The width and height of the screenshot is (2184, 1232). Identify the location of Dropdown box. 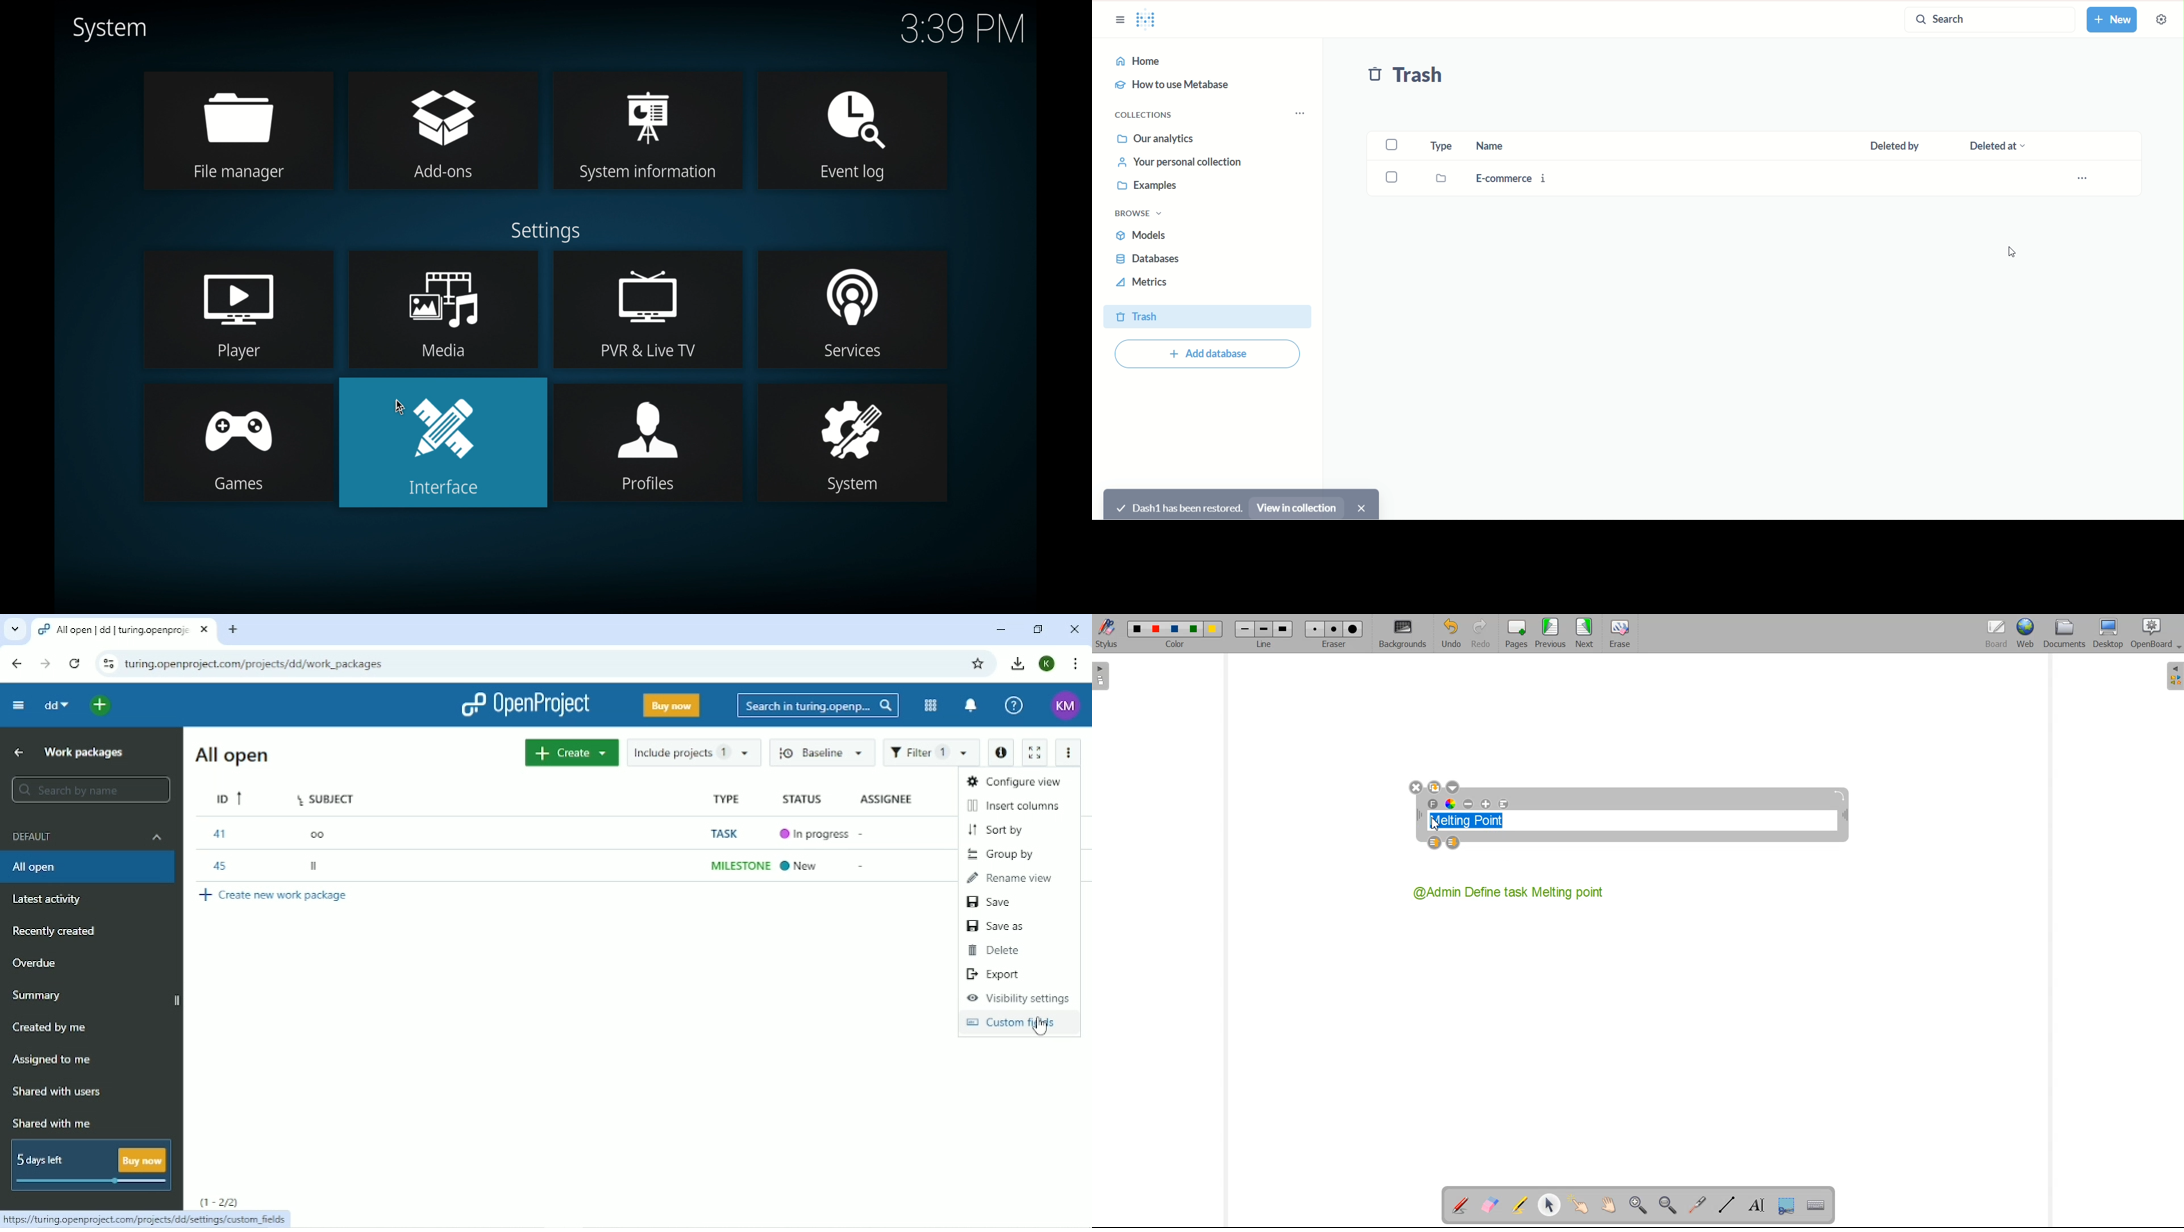
(1452, 787).